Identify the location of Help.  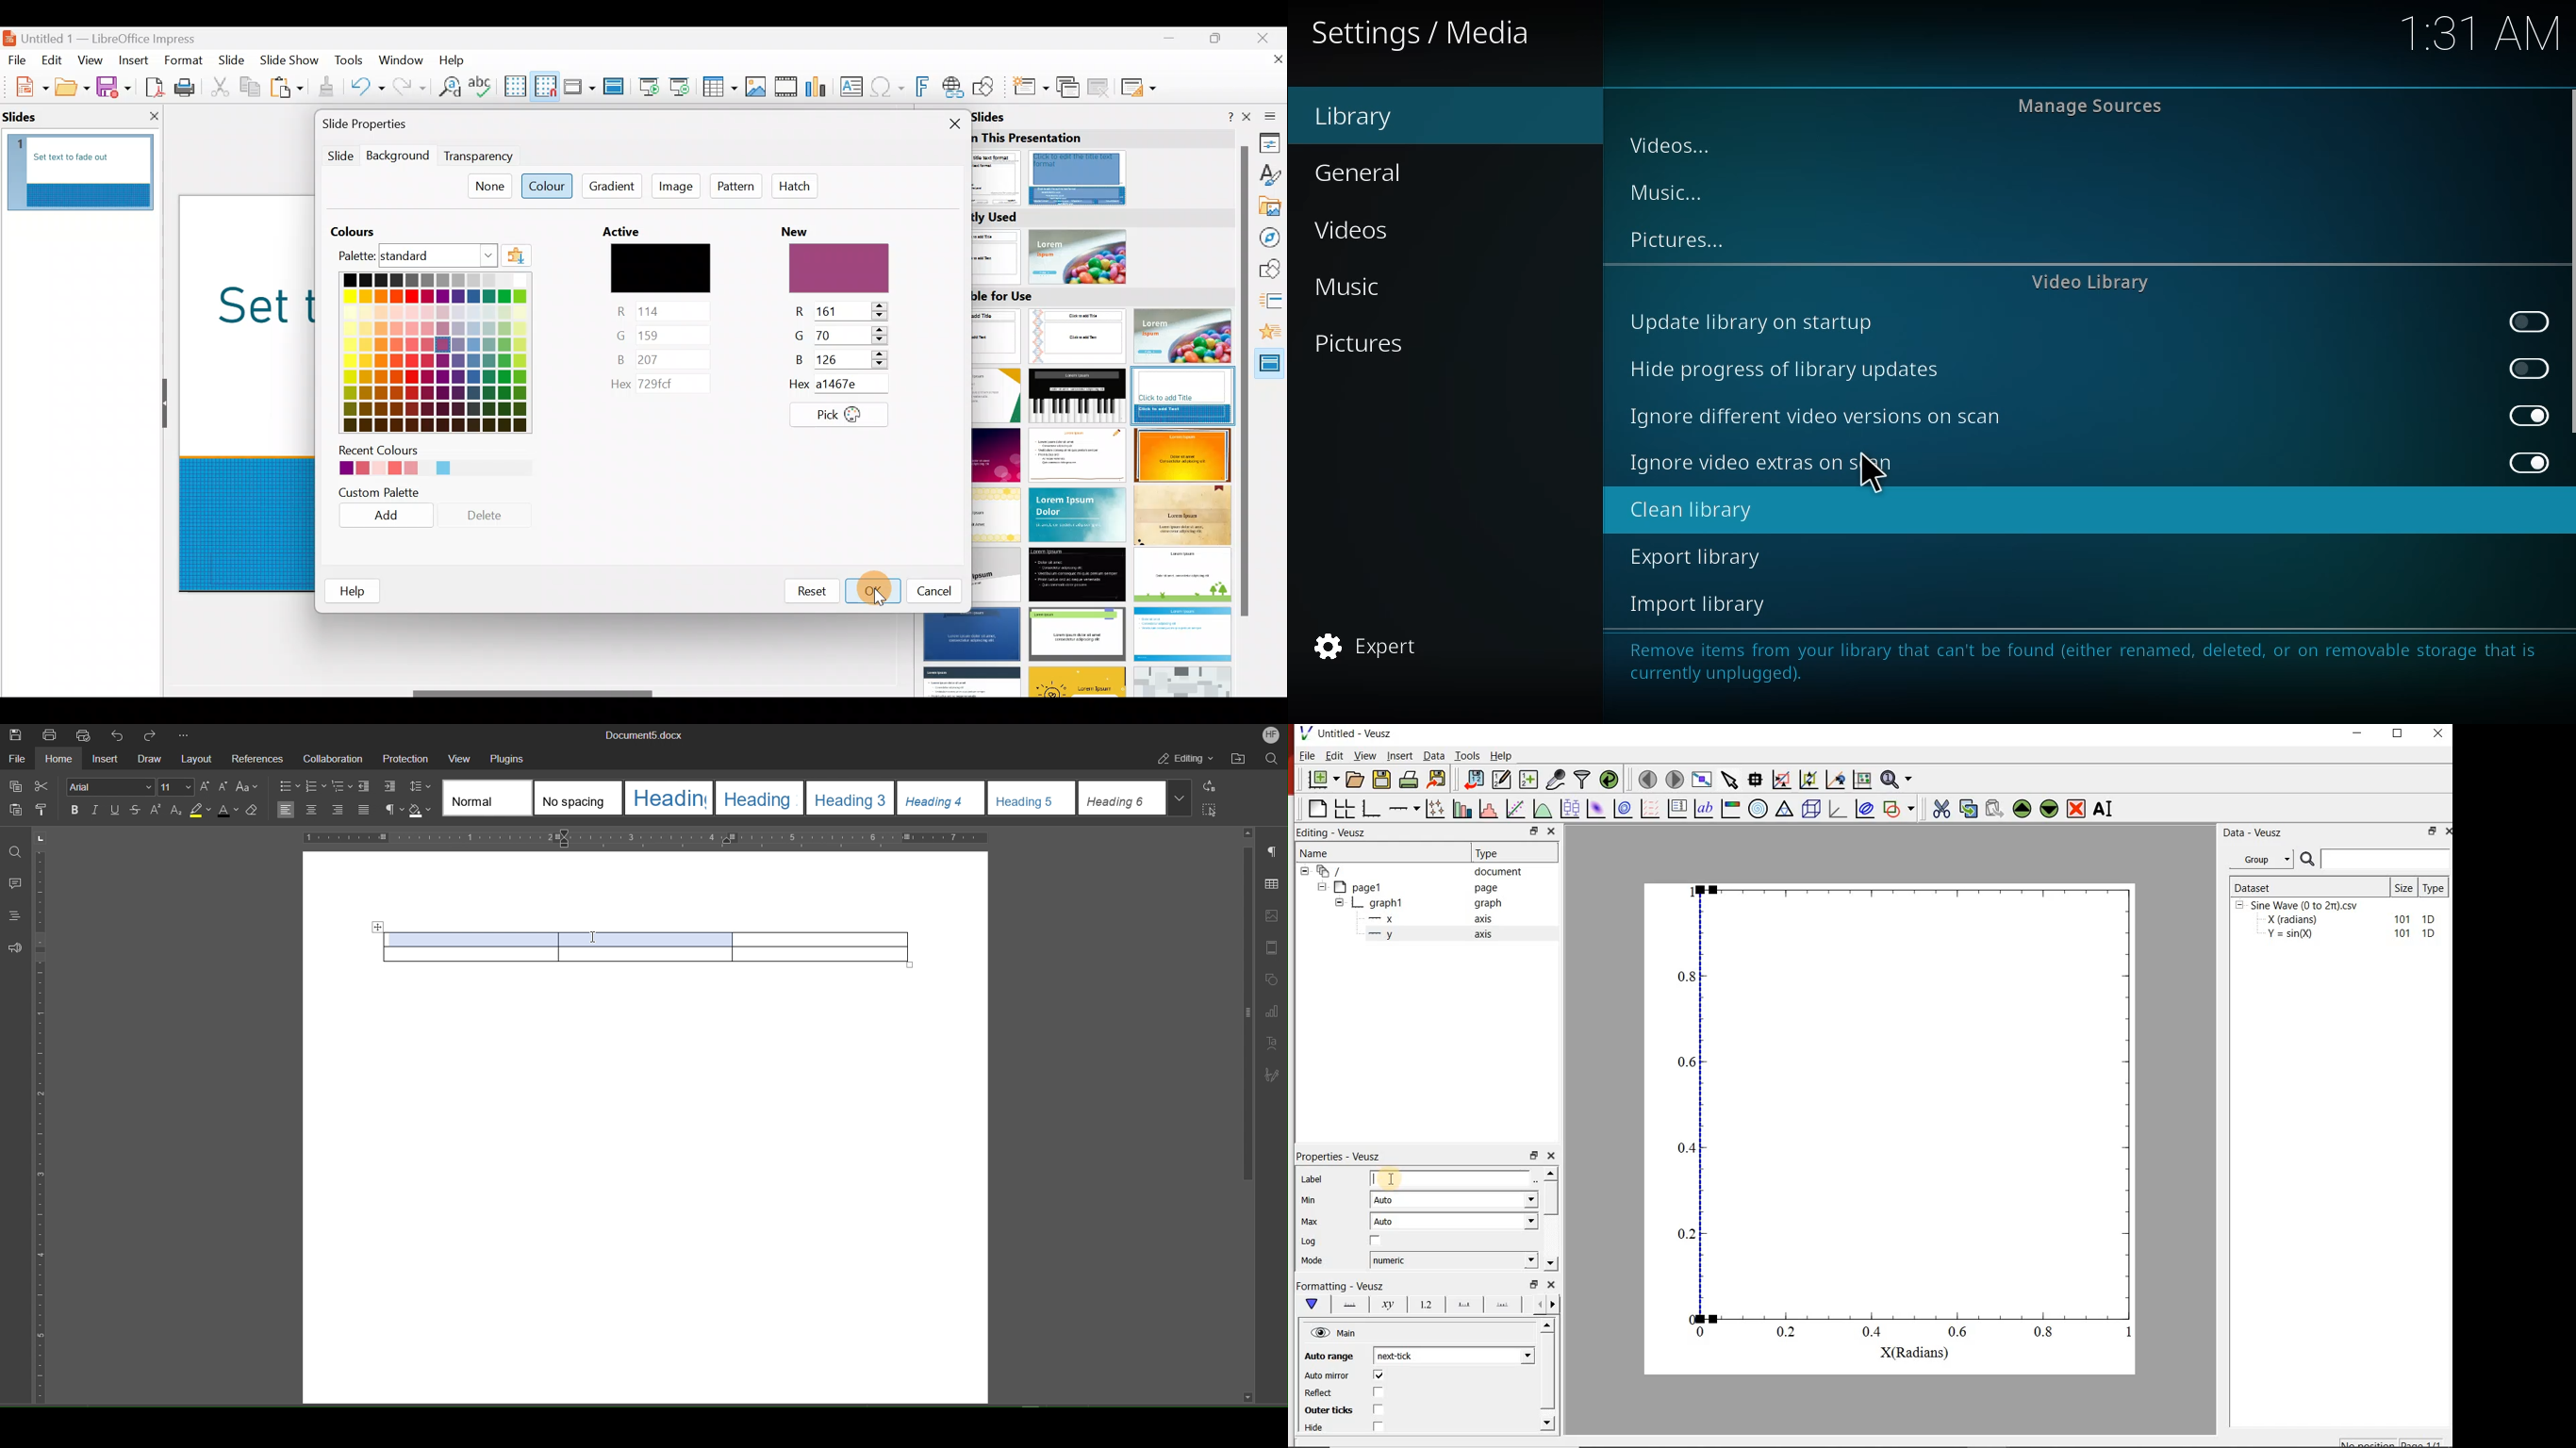
(455, 59).